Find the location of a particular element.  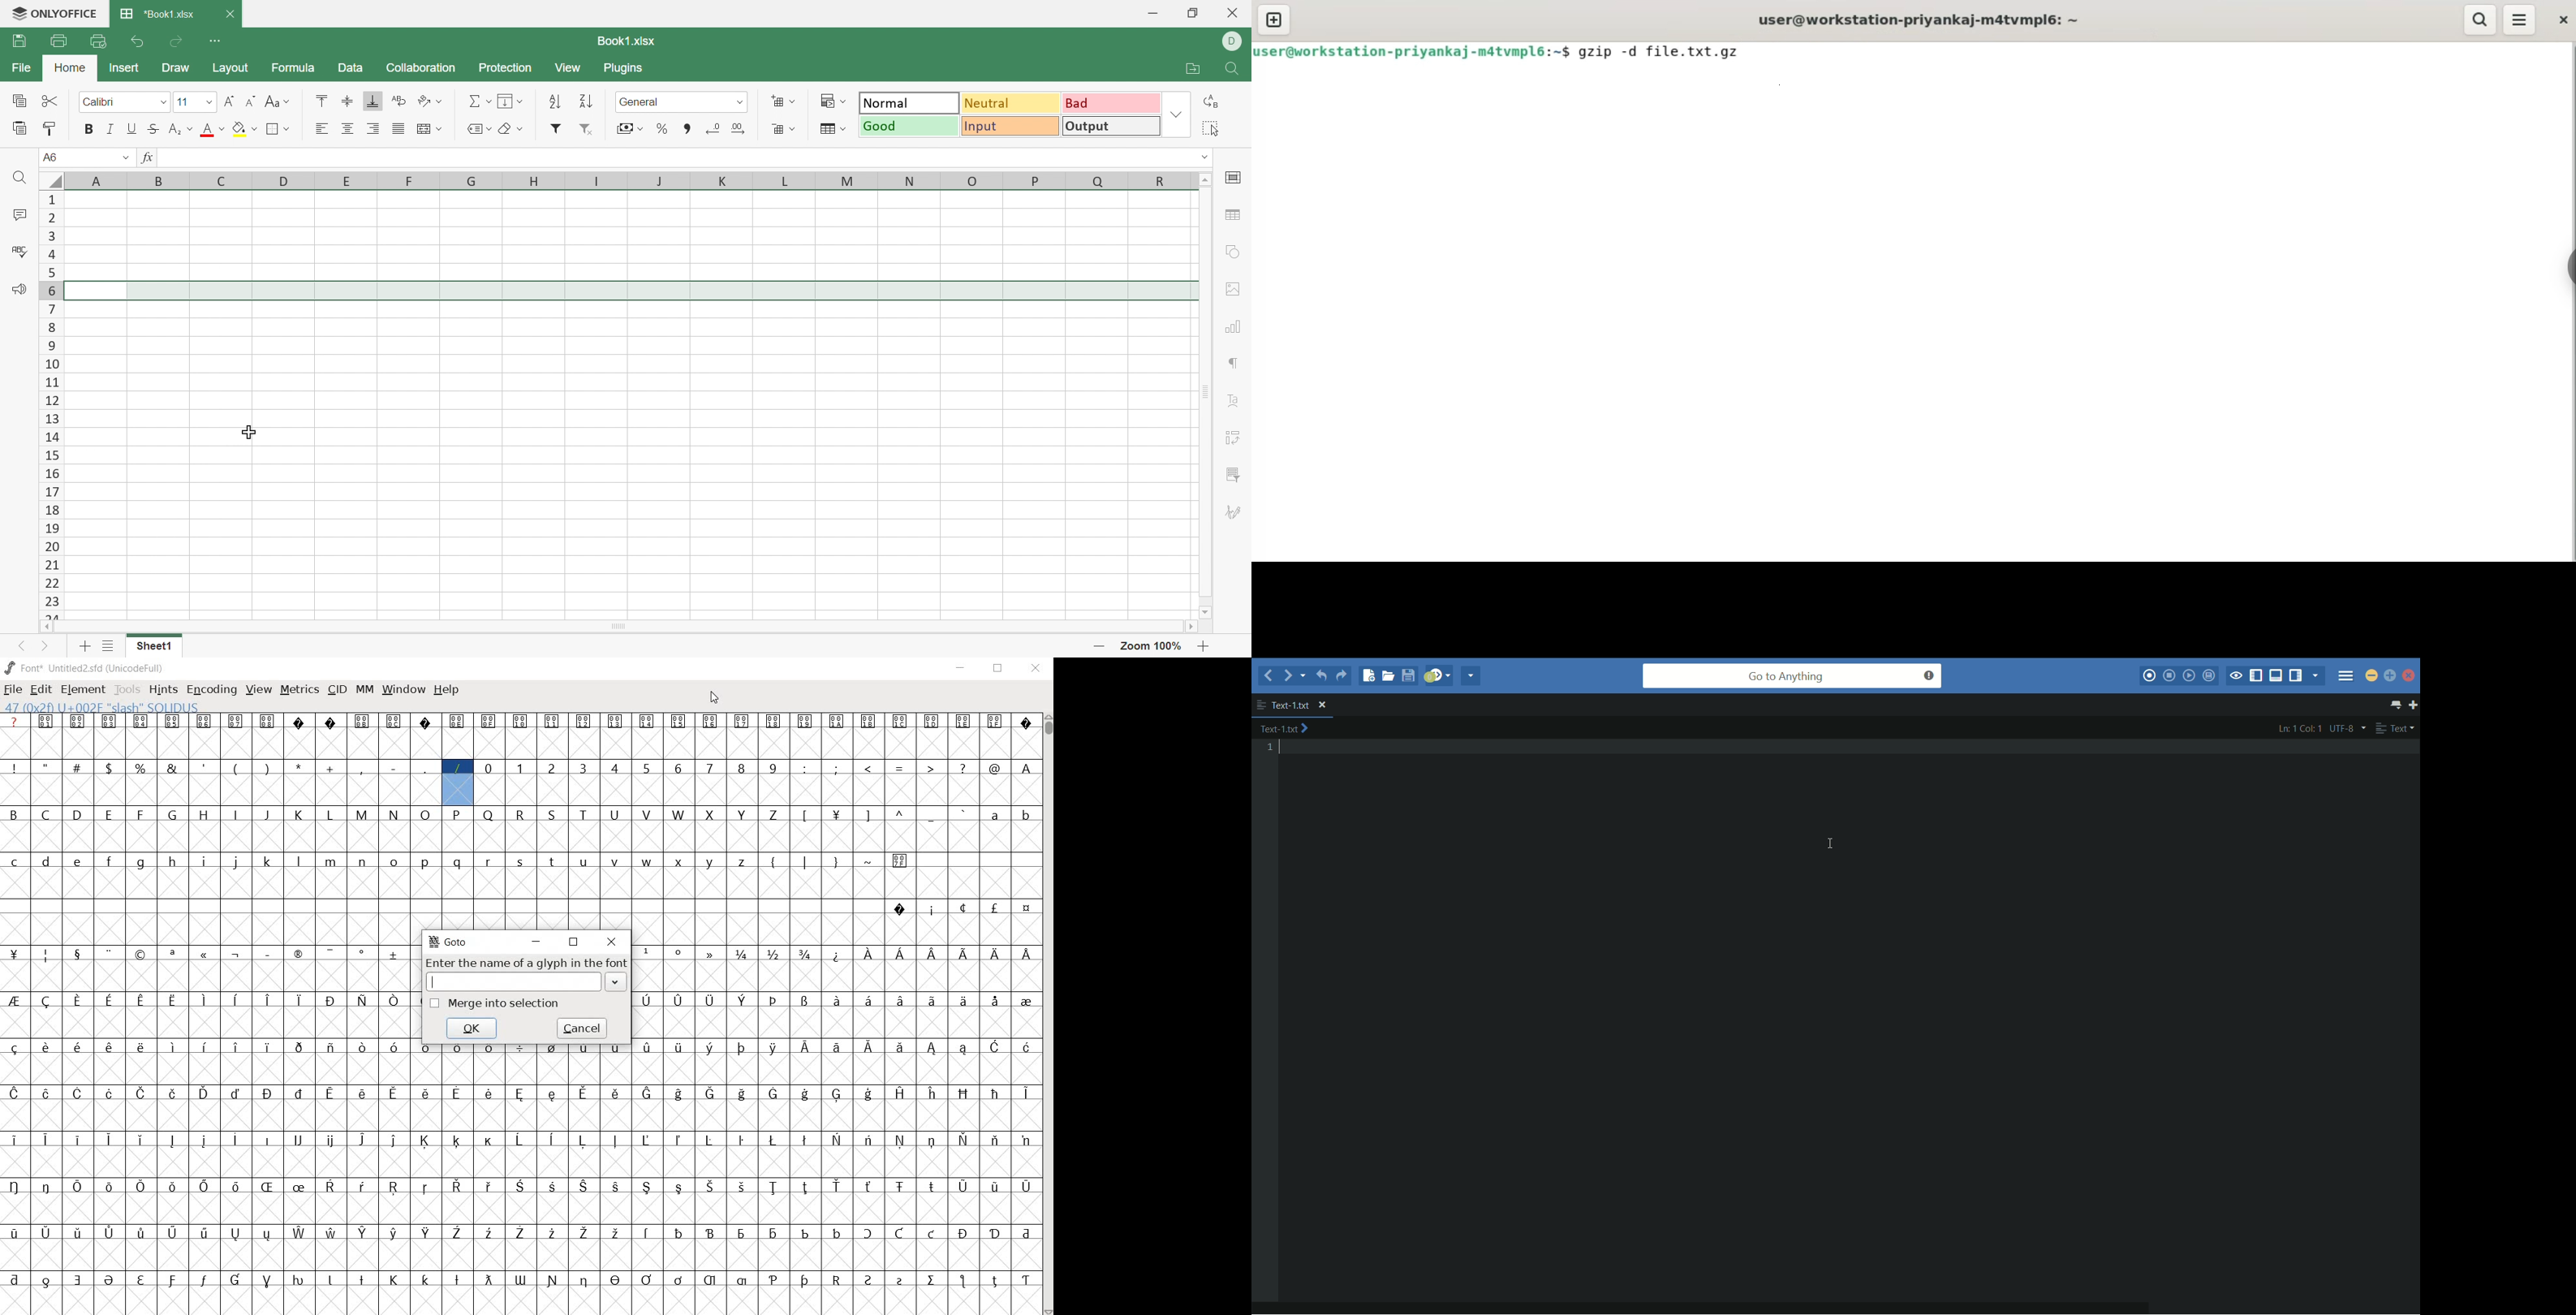

glyph is located at coordinates (584, 1047).